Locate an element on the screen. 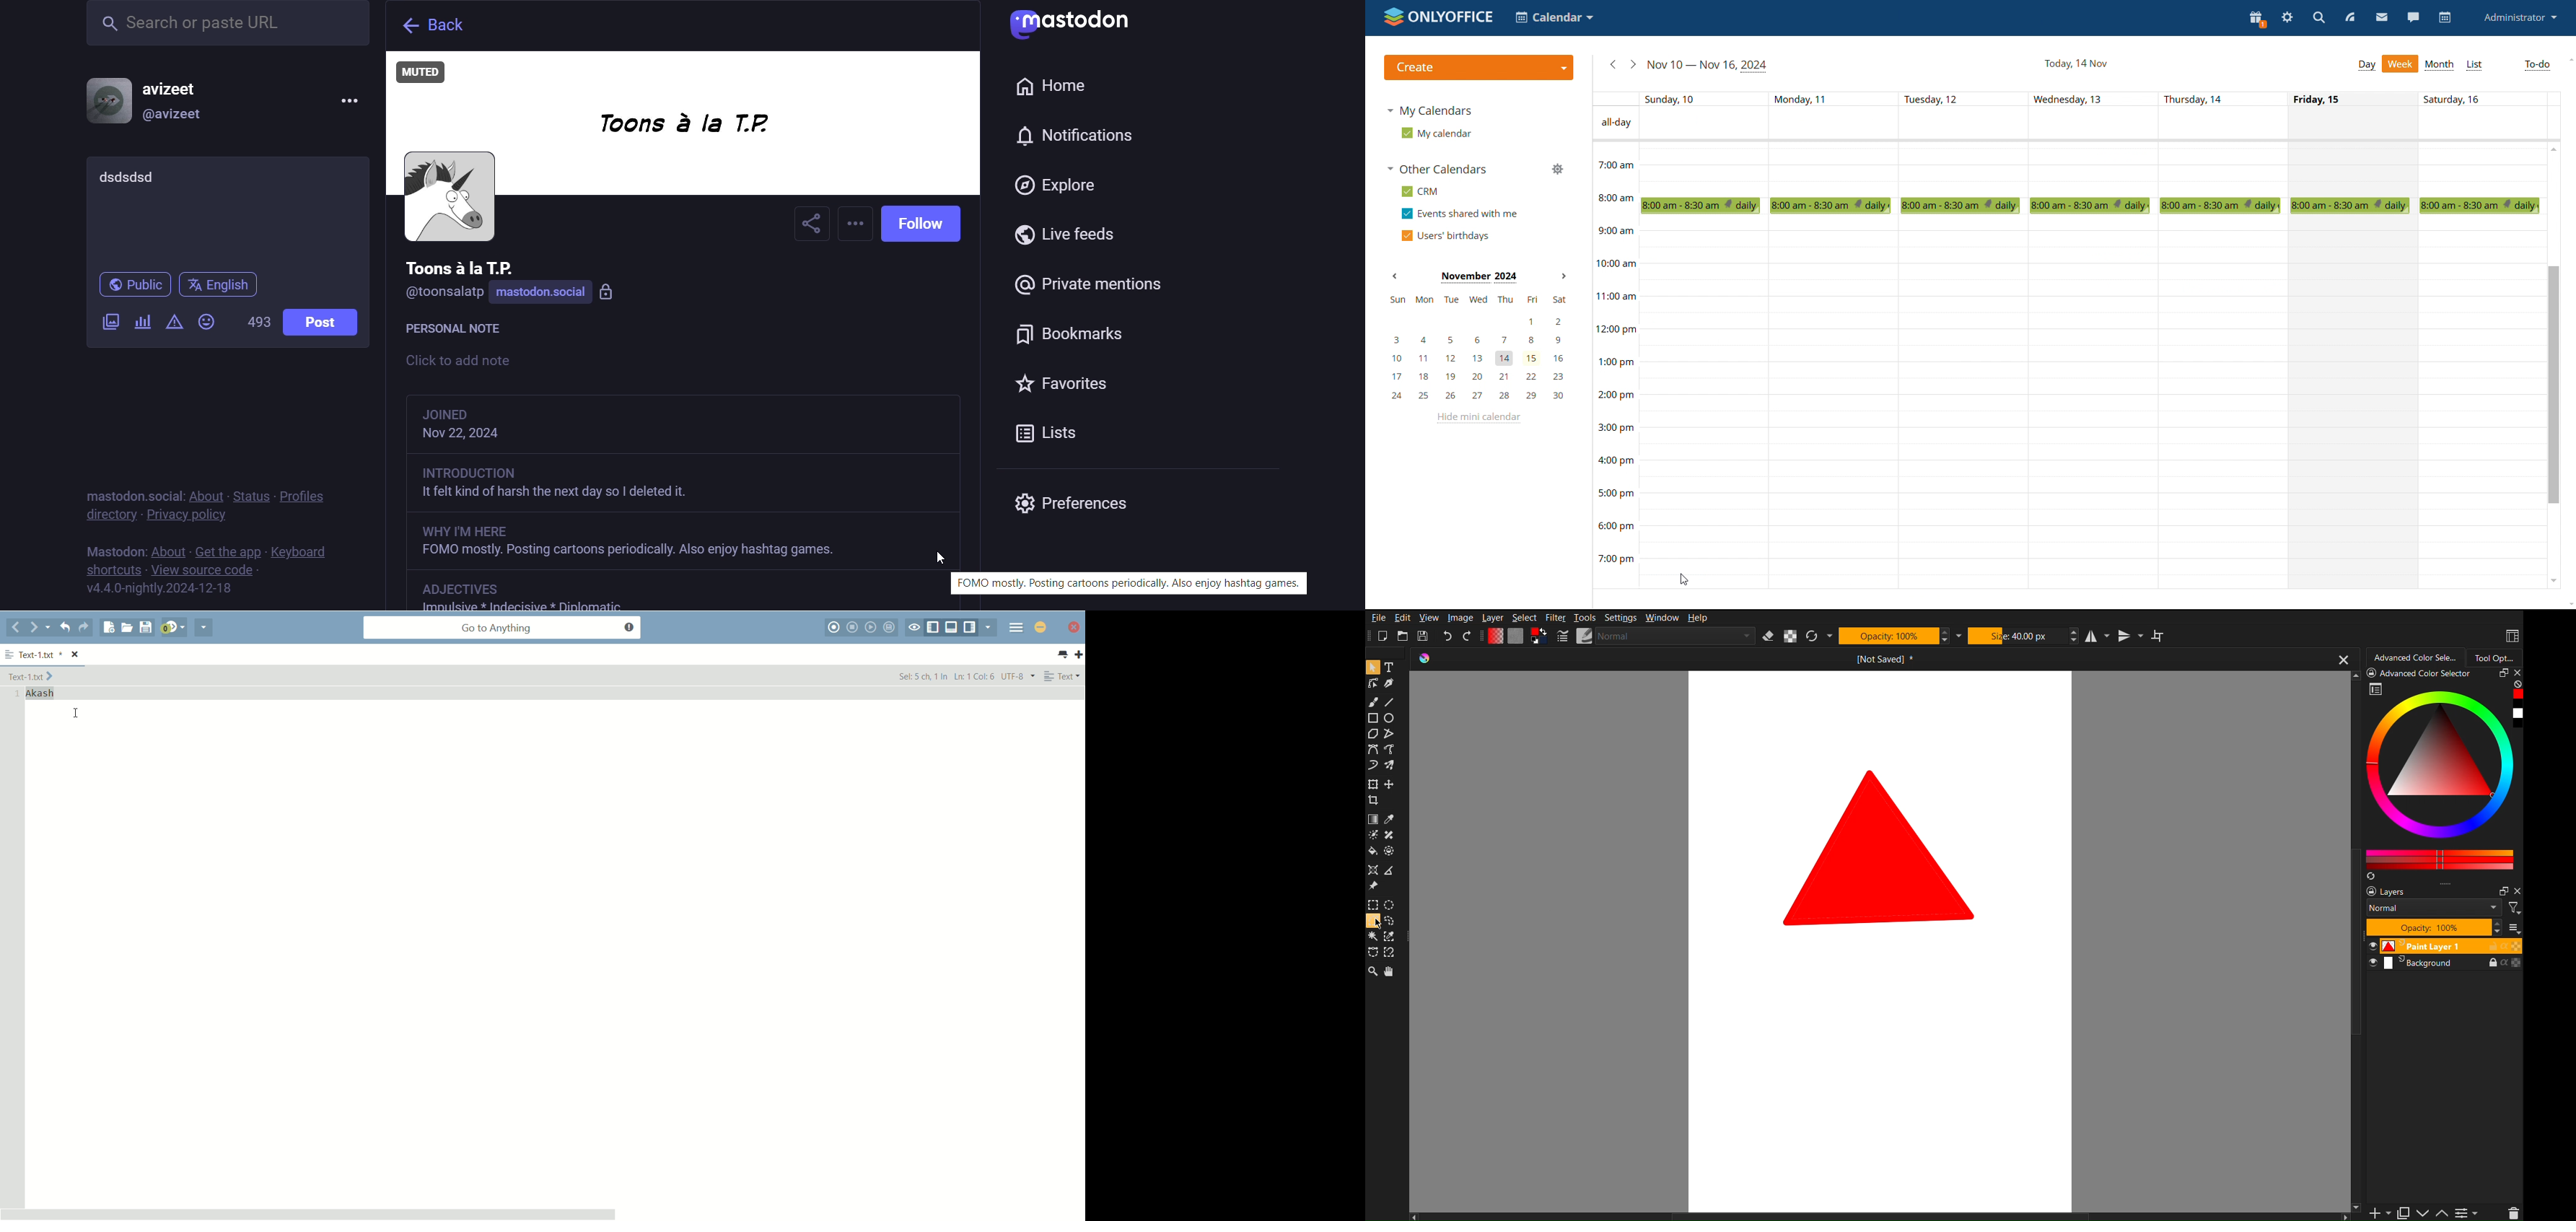 The width and height of the screenshot is (2576, 1232). Down is located at coordinates (2423, 1213).